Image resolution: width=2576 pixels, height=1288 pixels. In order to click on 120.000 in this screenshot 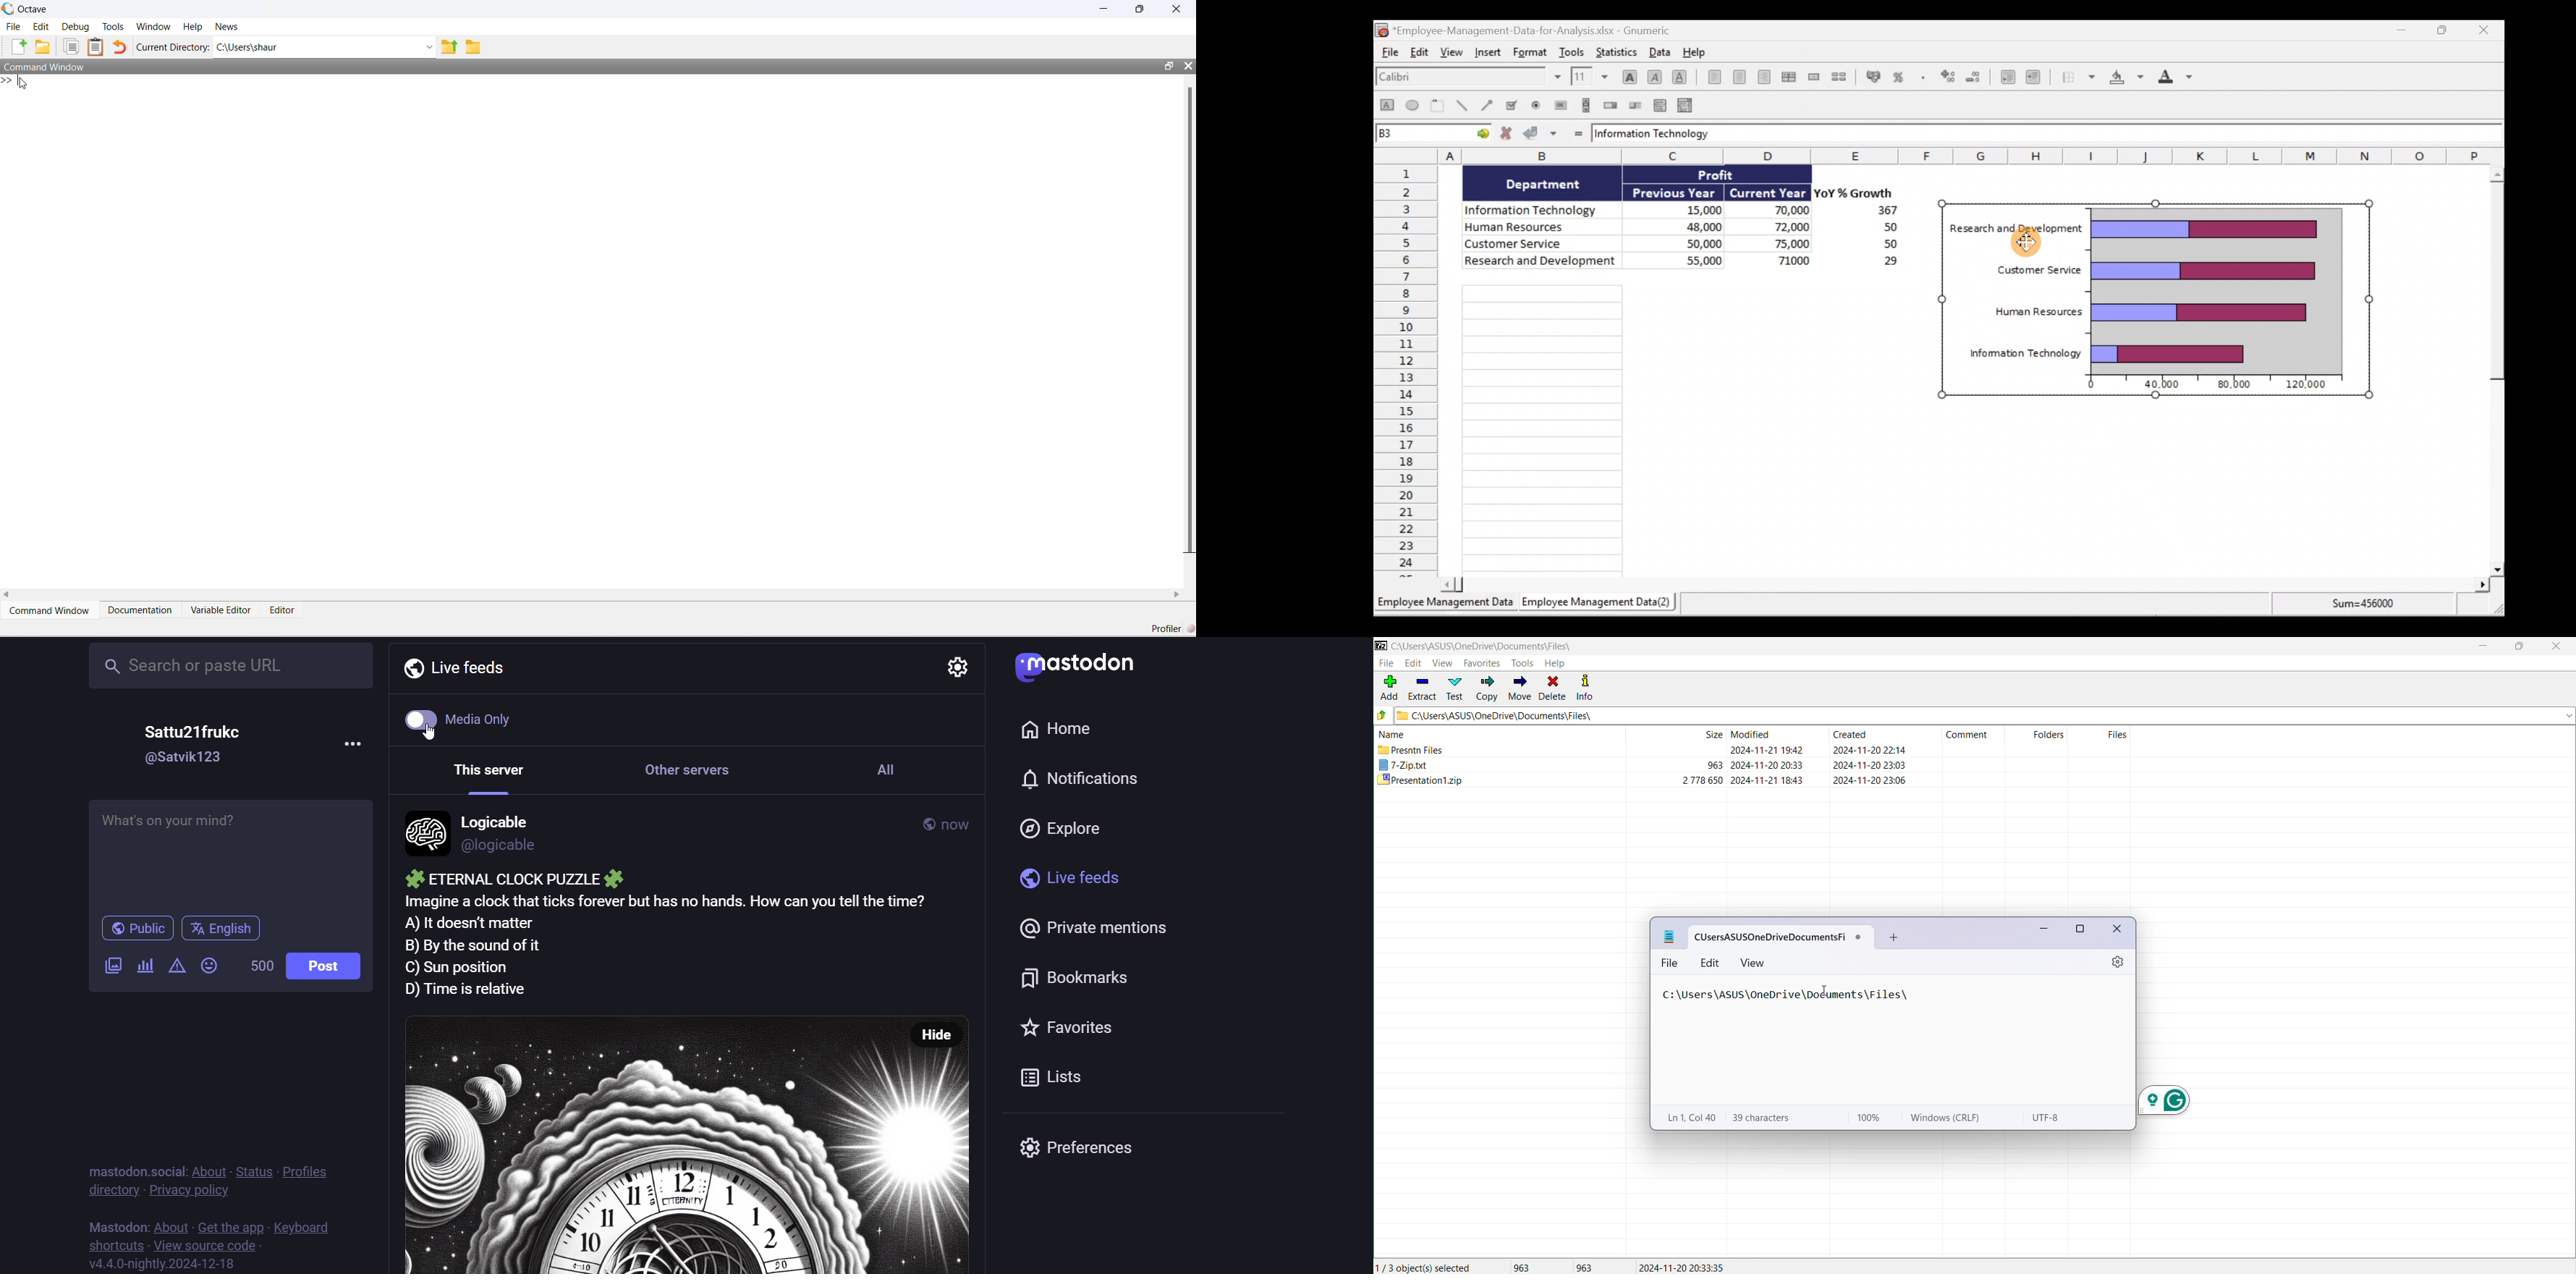, I will do `click(2308, 385)`.